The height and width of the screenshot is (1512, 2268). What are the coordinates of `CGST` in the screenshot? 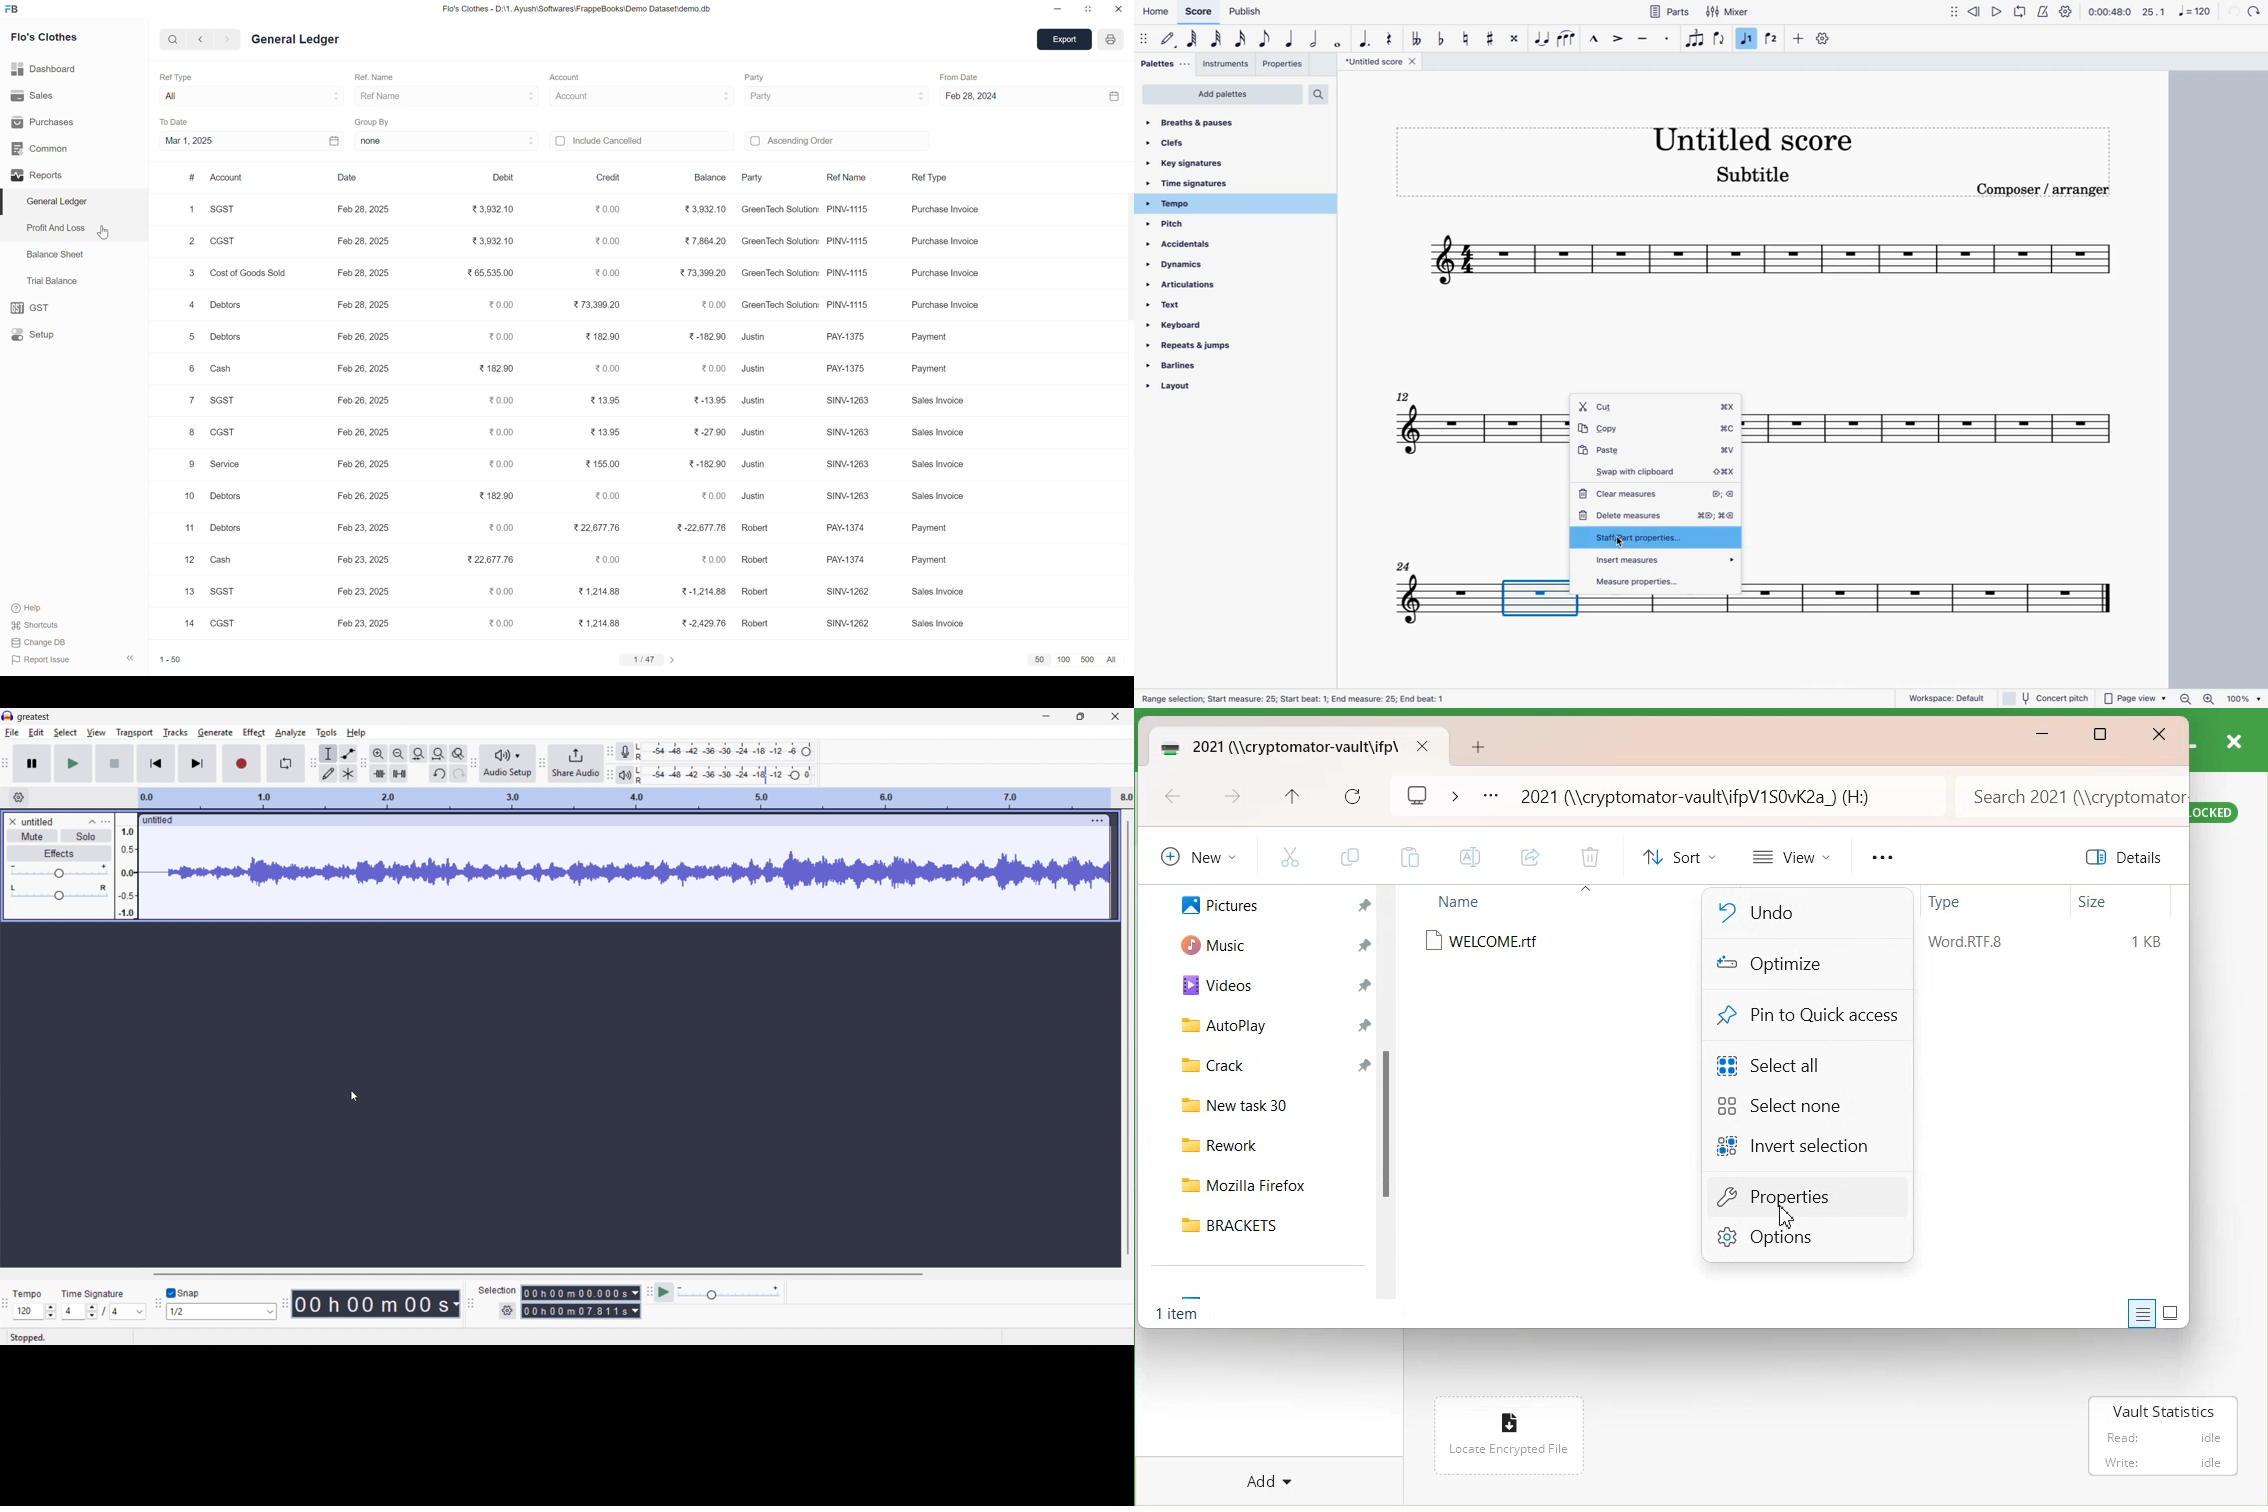 It's located at (225, 434).